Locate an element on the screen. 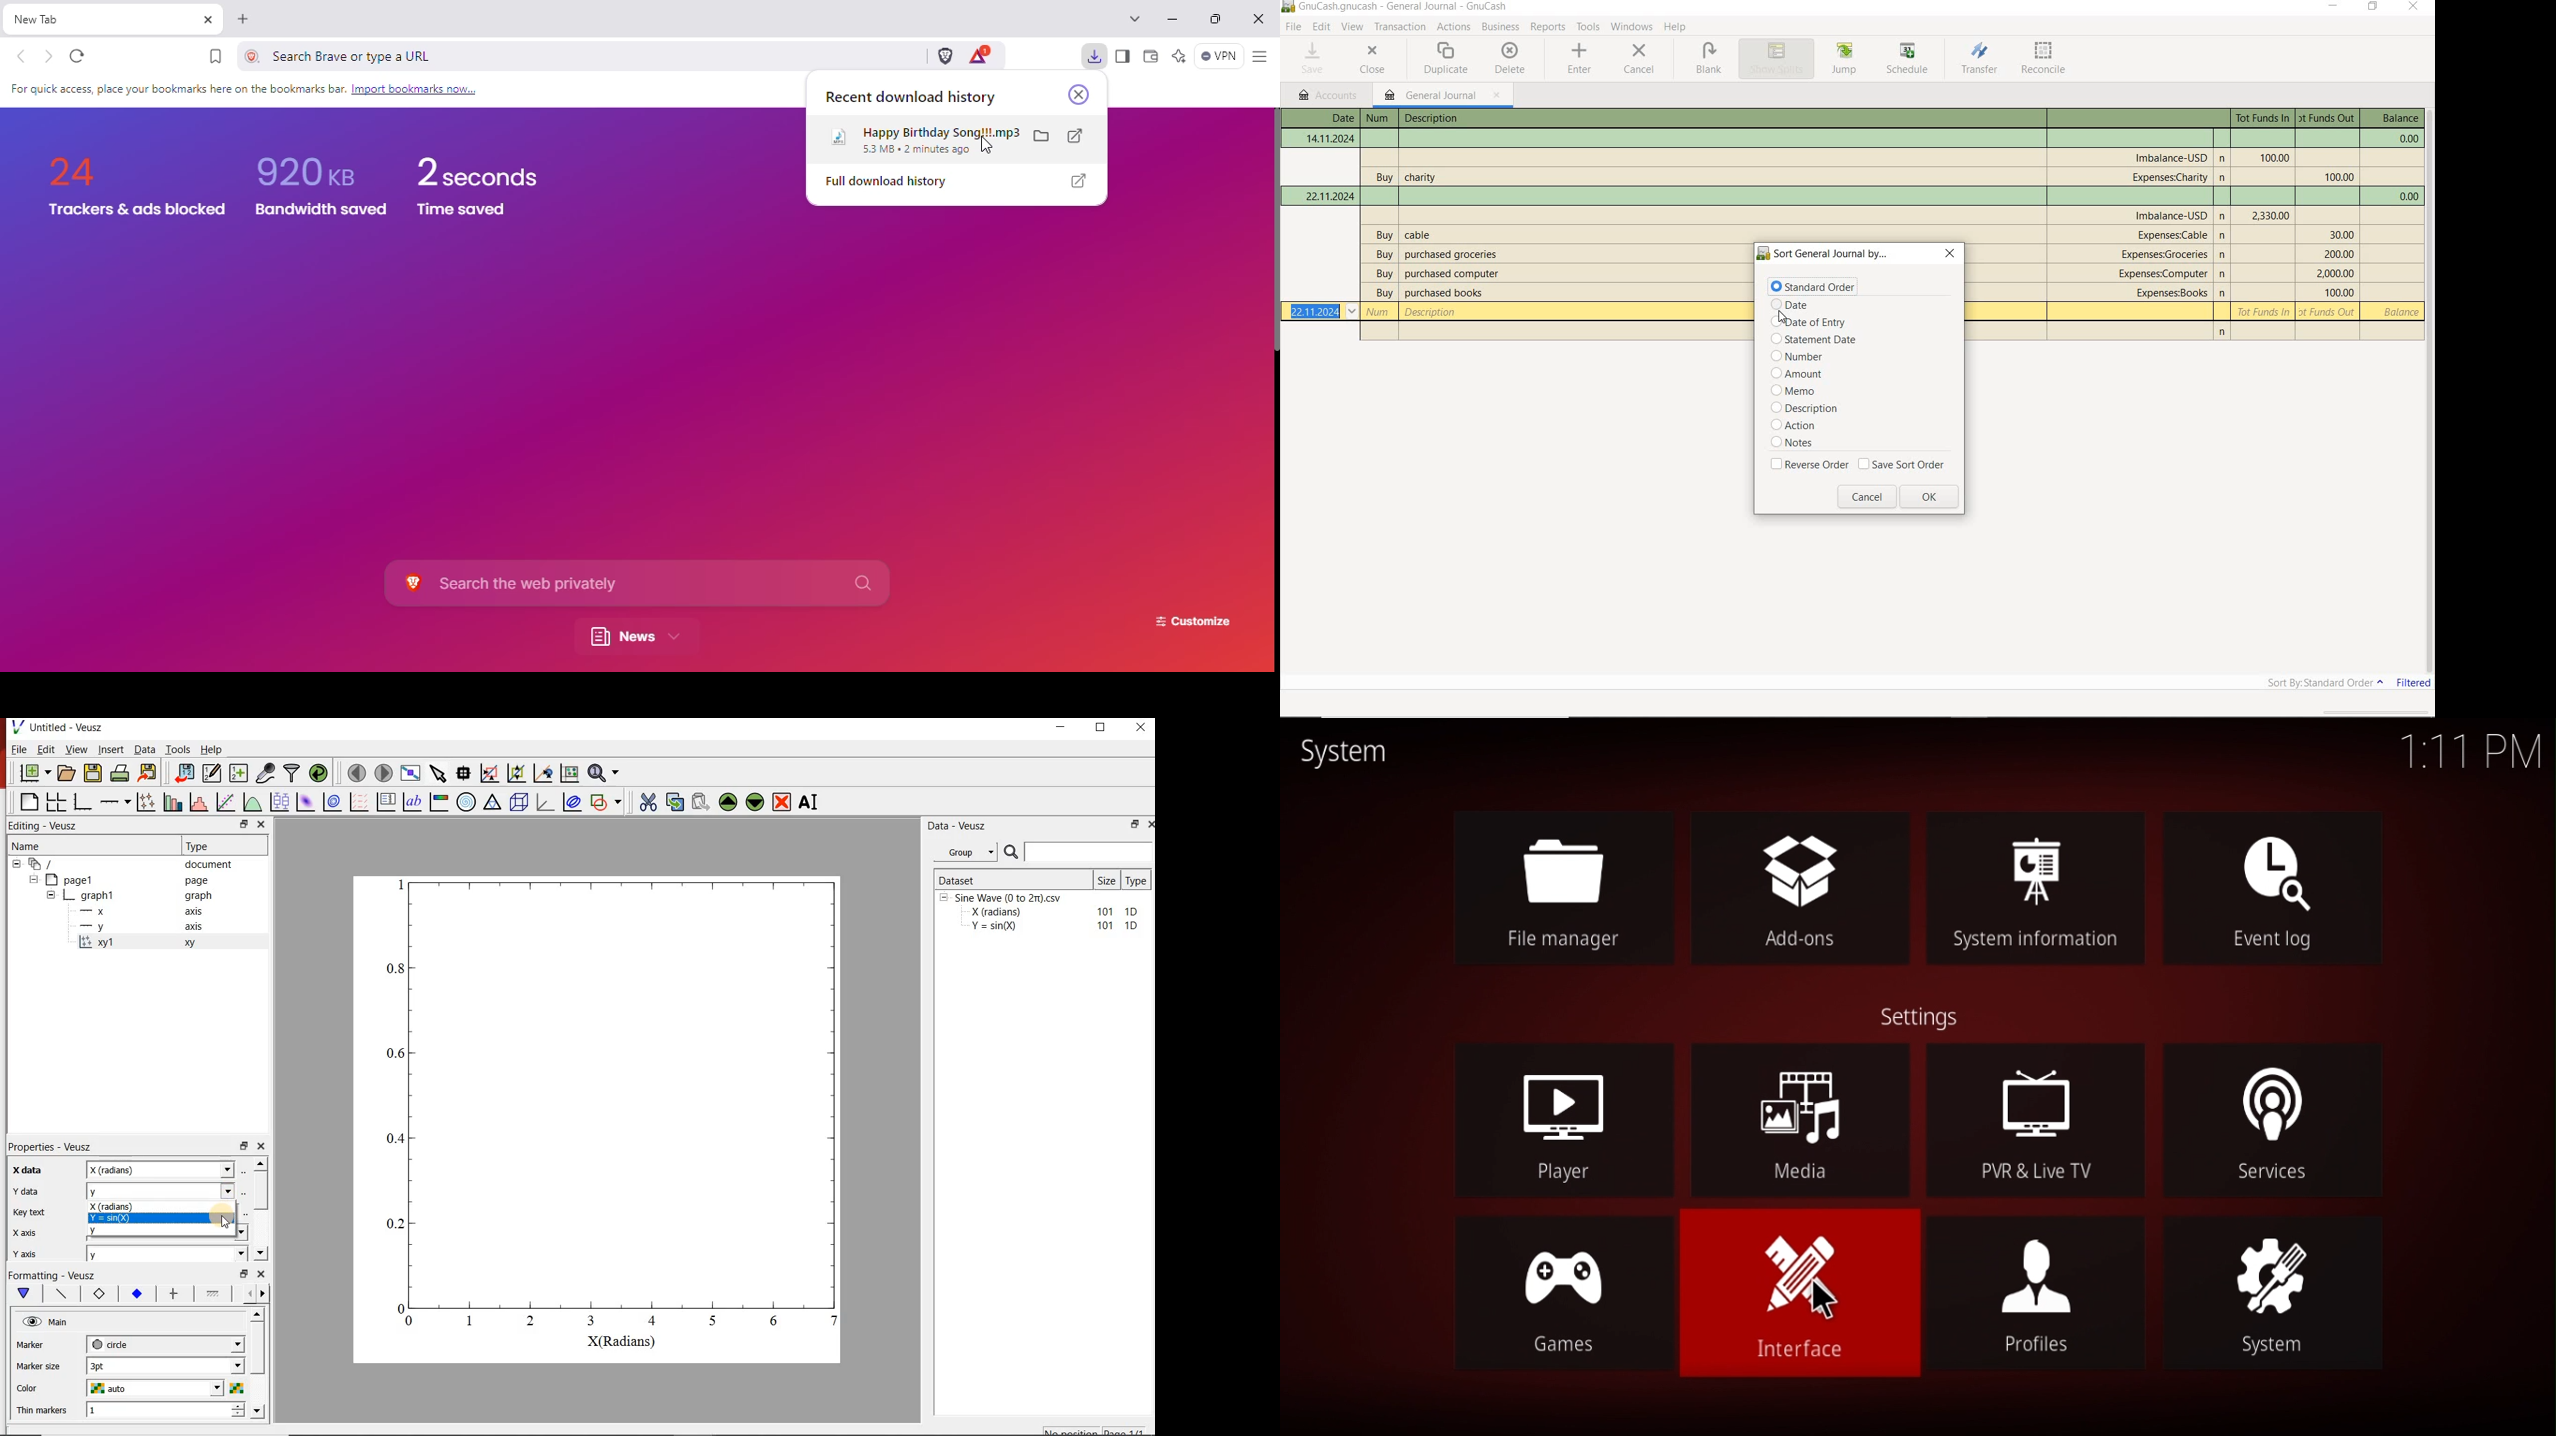  Formatting - Veusz is located at coordinates (52, 1274).